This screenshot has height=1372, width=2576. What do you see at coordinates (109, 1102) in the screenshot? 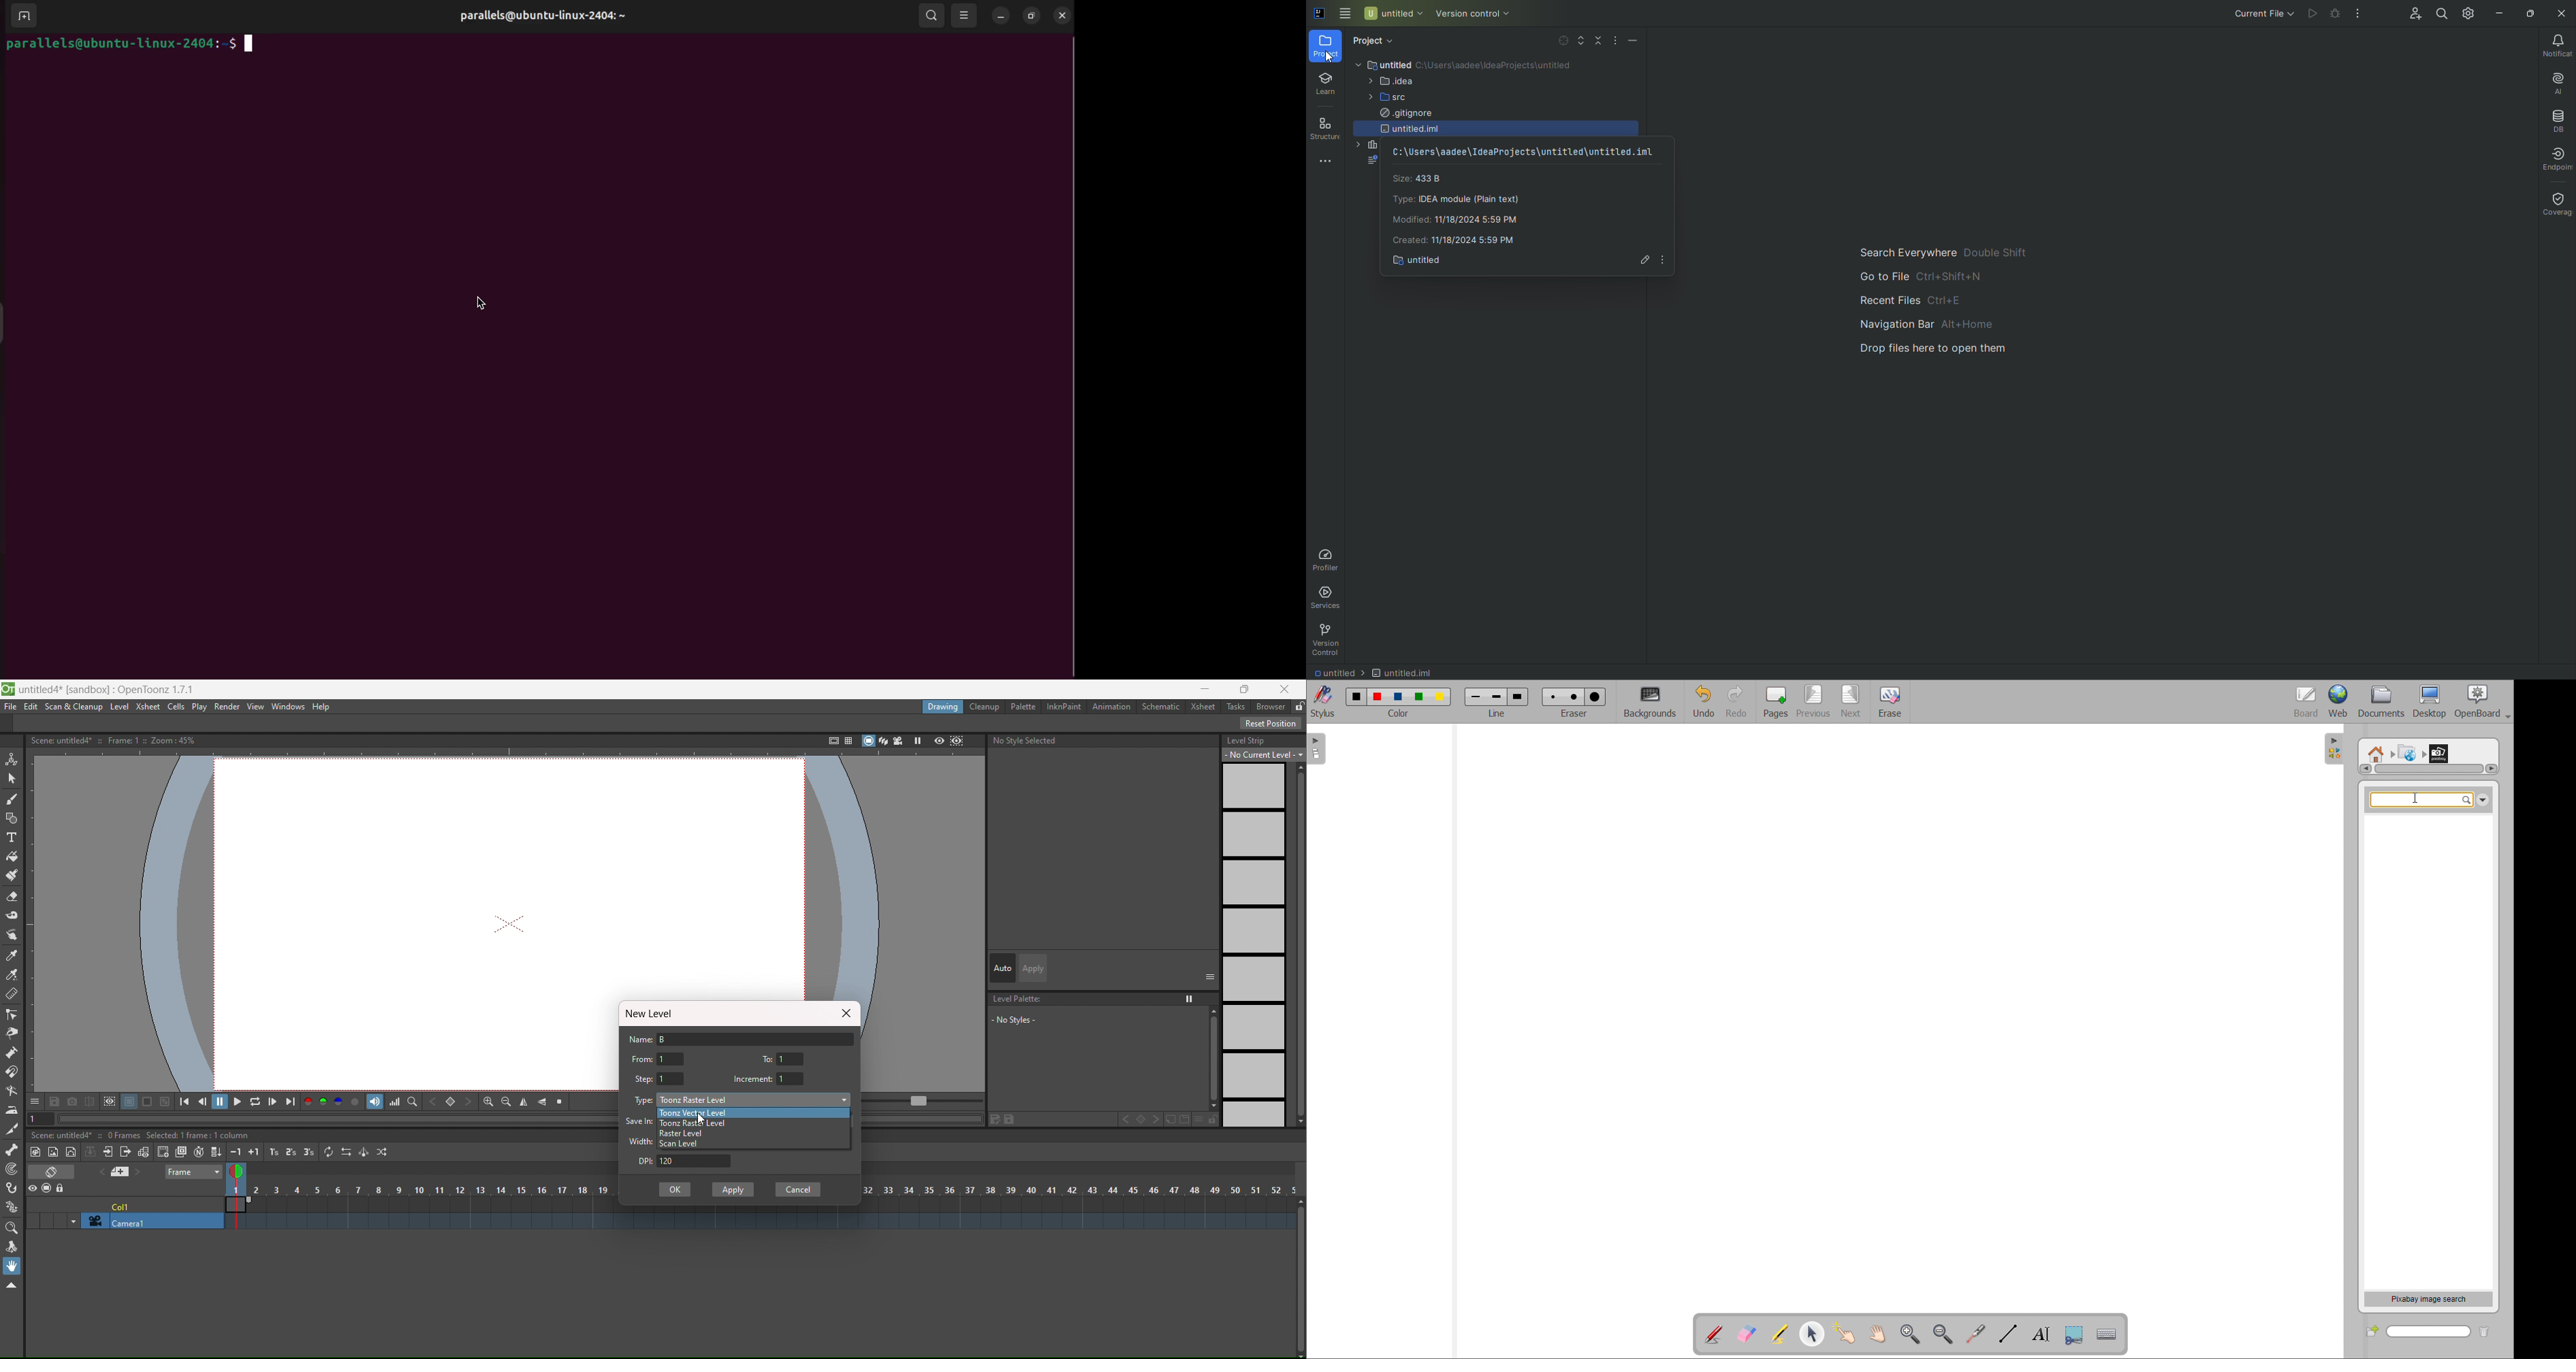
I see `tool` at bounding box center [109, 1102].